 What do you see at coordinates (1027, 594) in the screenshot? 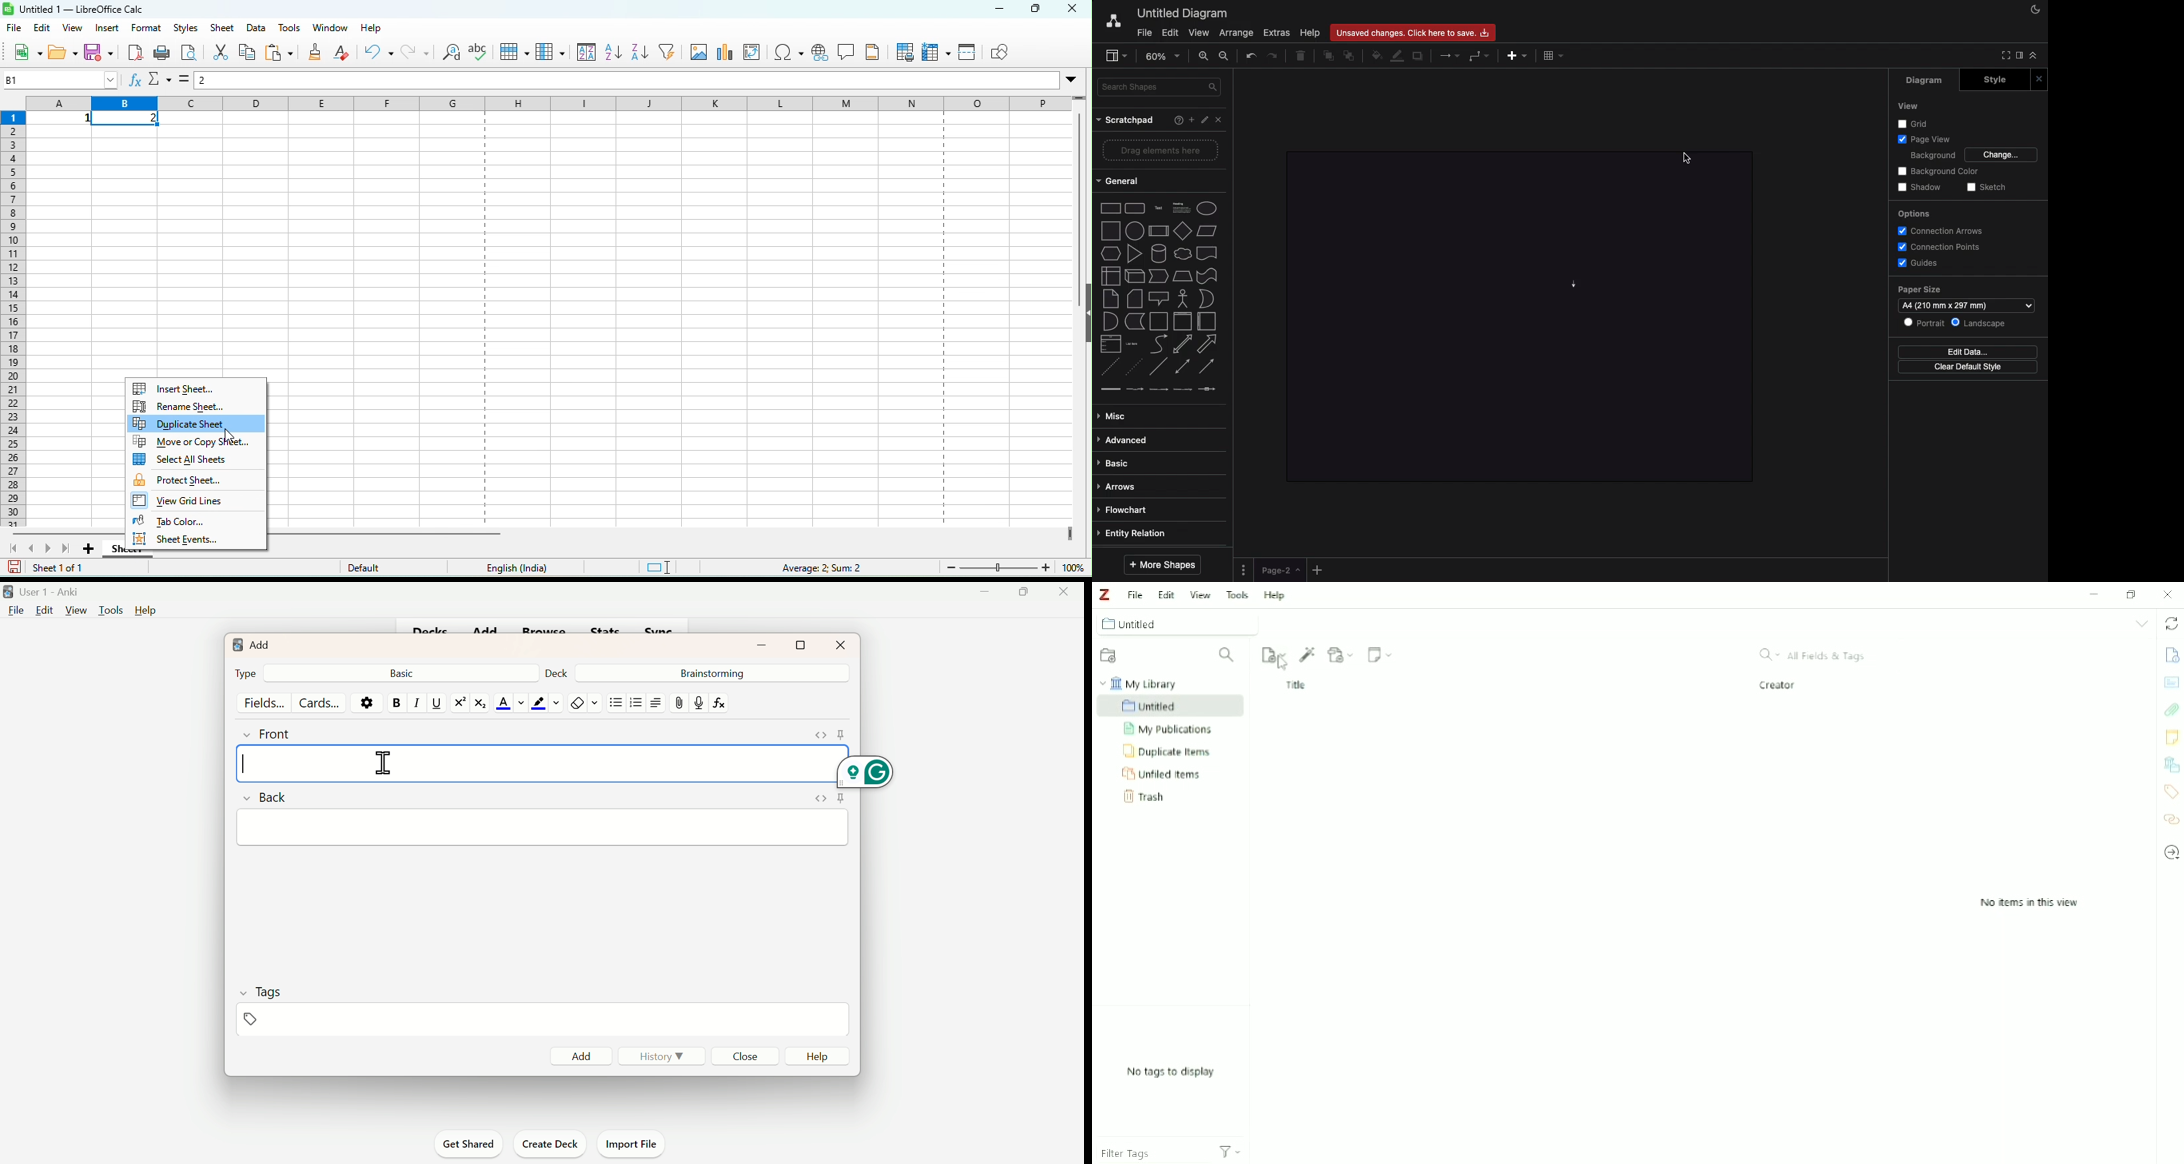
I see ` Maimize` at bounding box center [1027, 594].